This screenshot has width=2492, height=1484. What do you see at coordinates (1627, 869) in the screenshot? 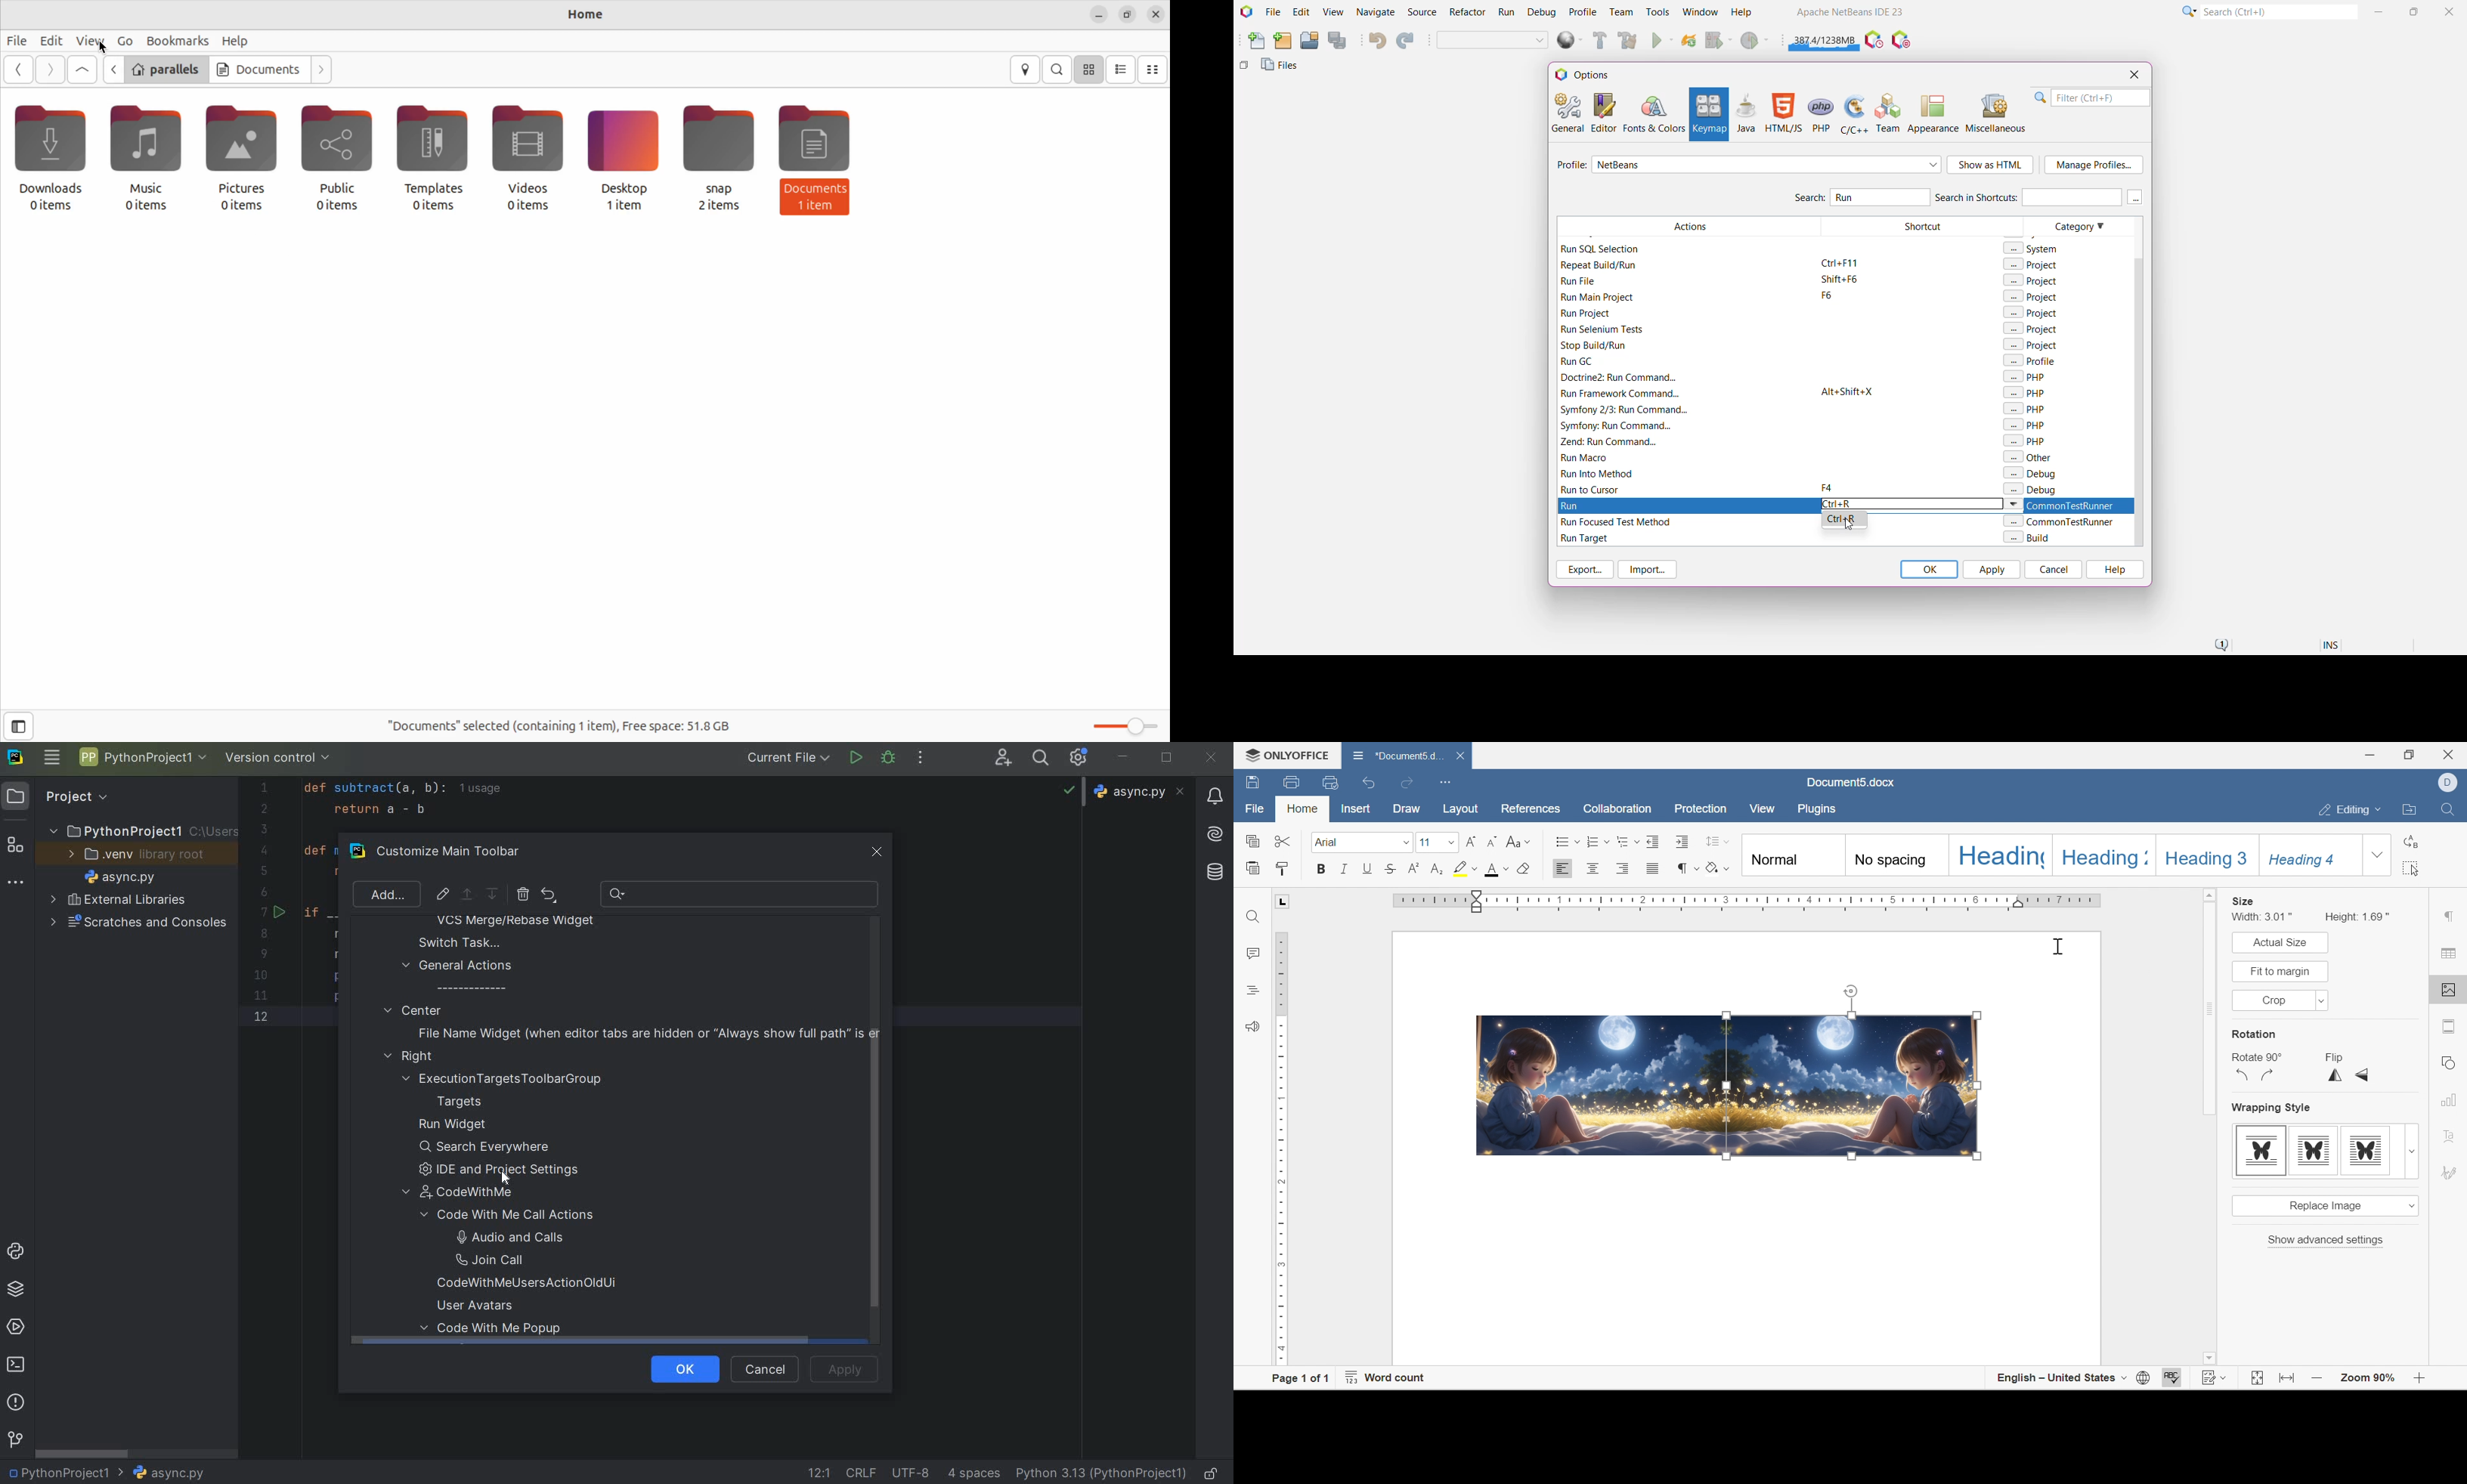
I see `Align Right` at bounding box center [1627, 869].